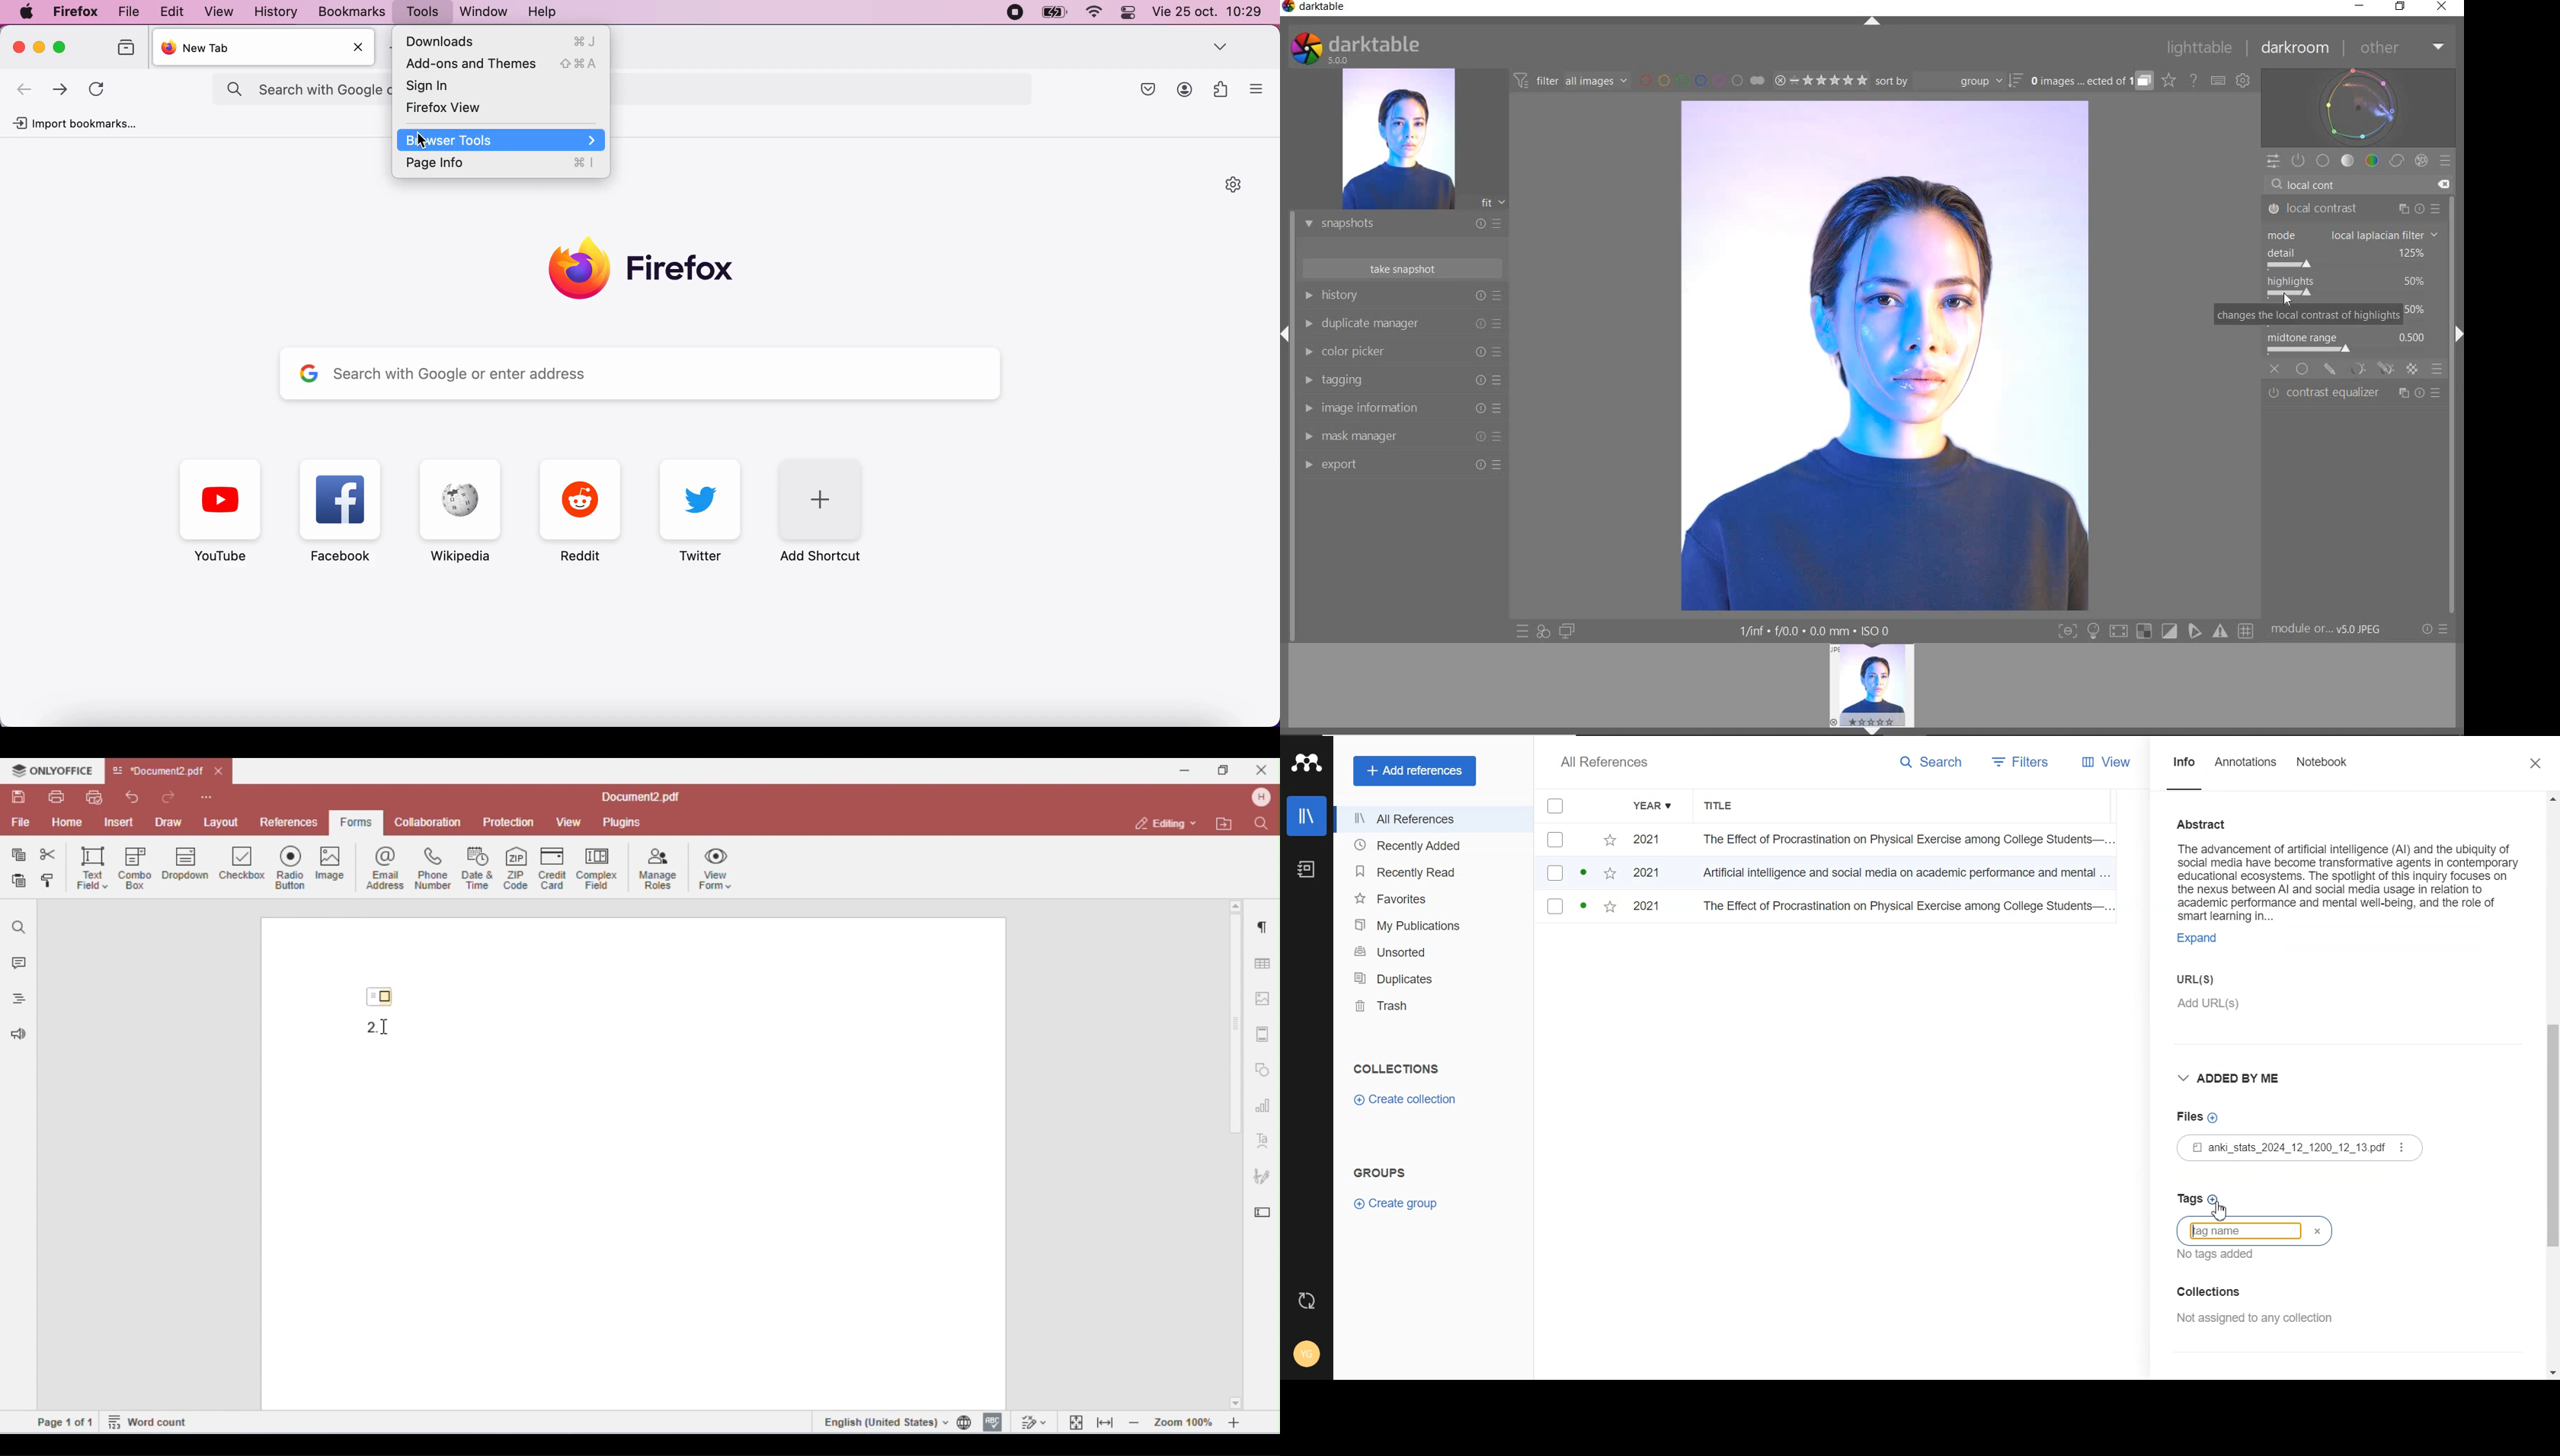 The width and height of the screenshot is (2576, 1456). Describe the element at coordinates (819, 89) in the screenshot. I see `search bar` at that location.